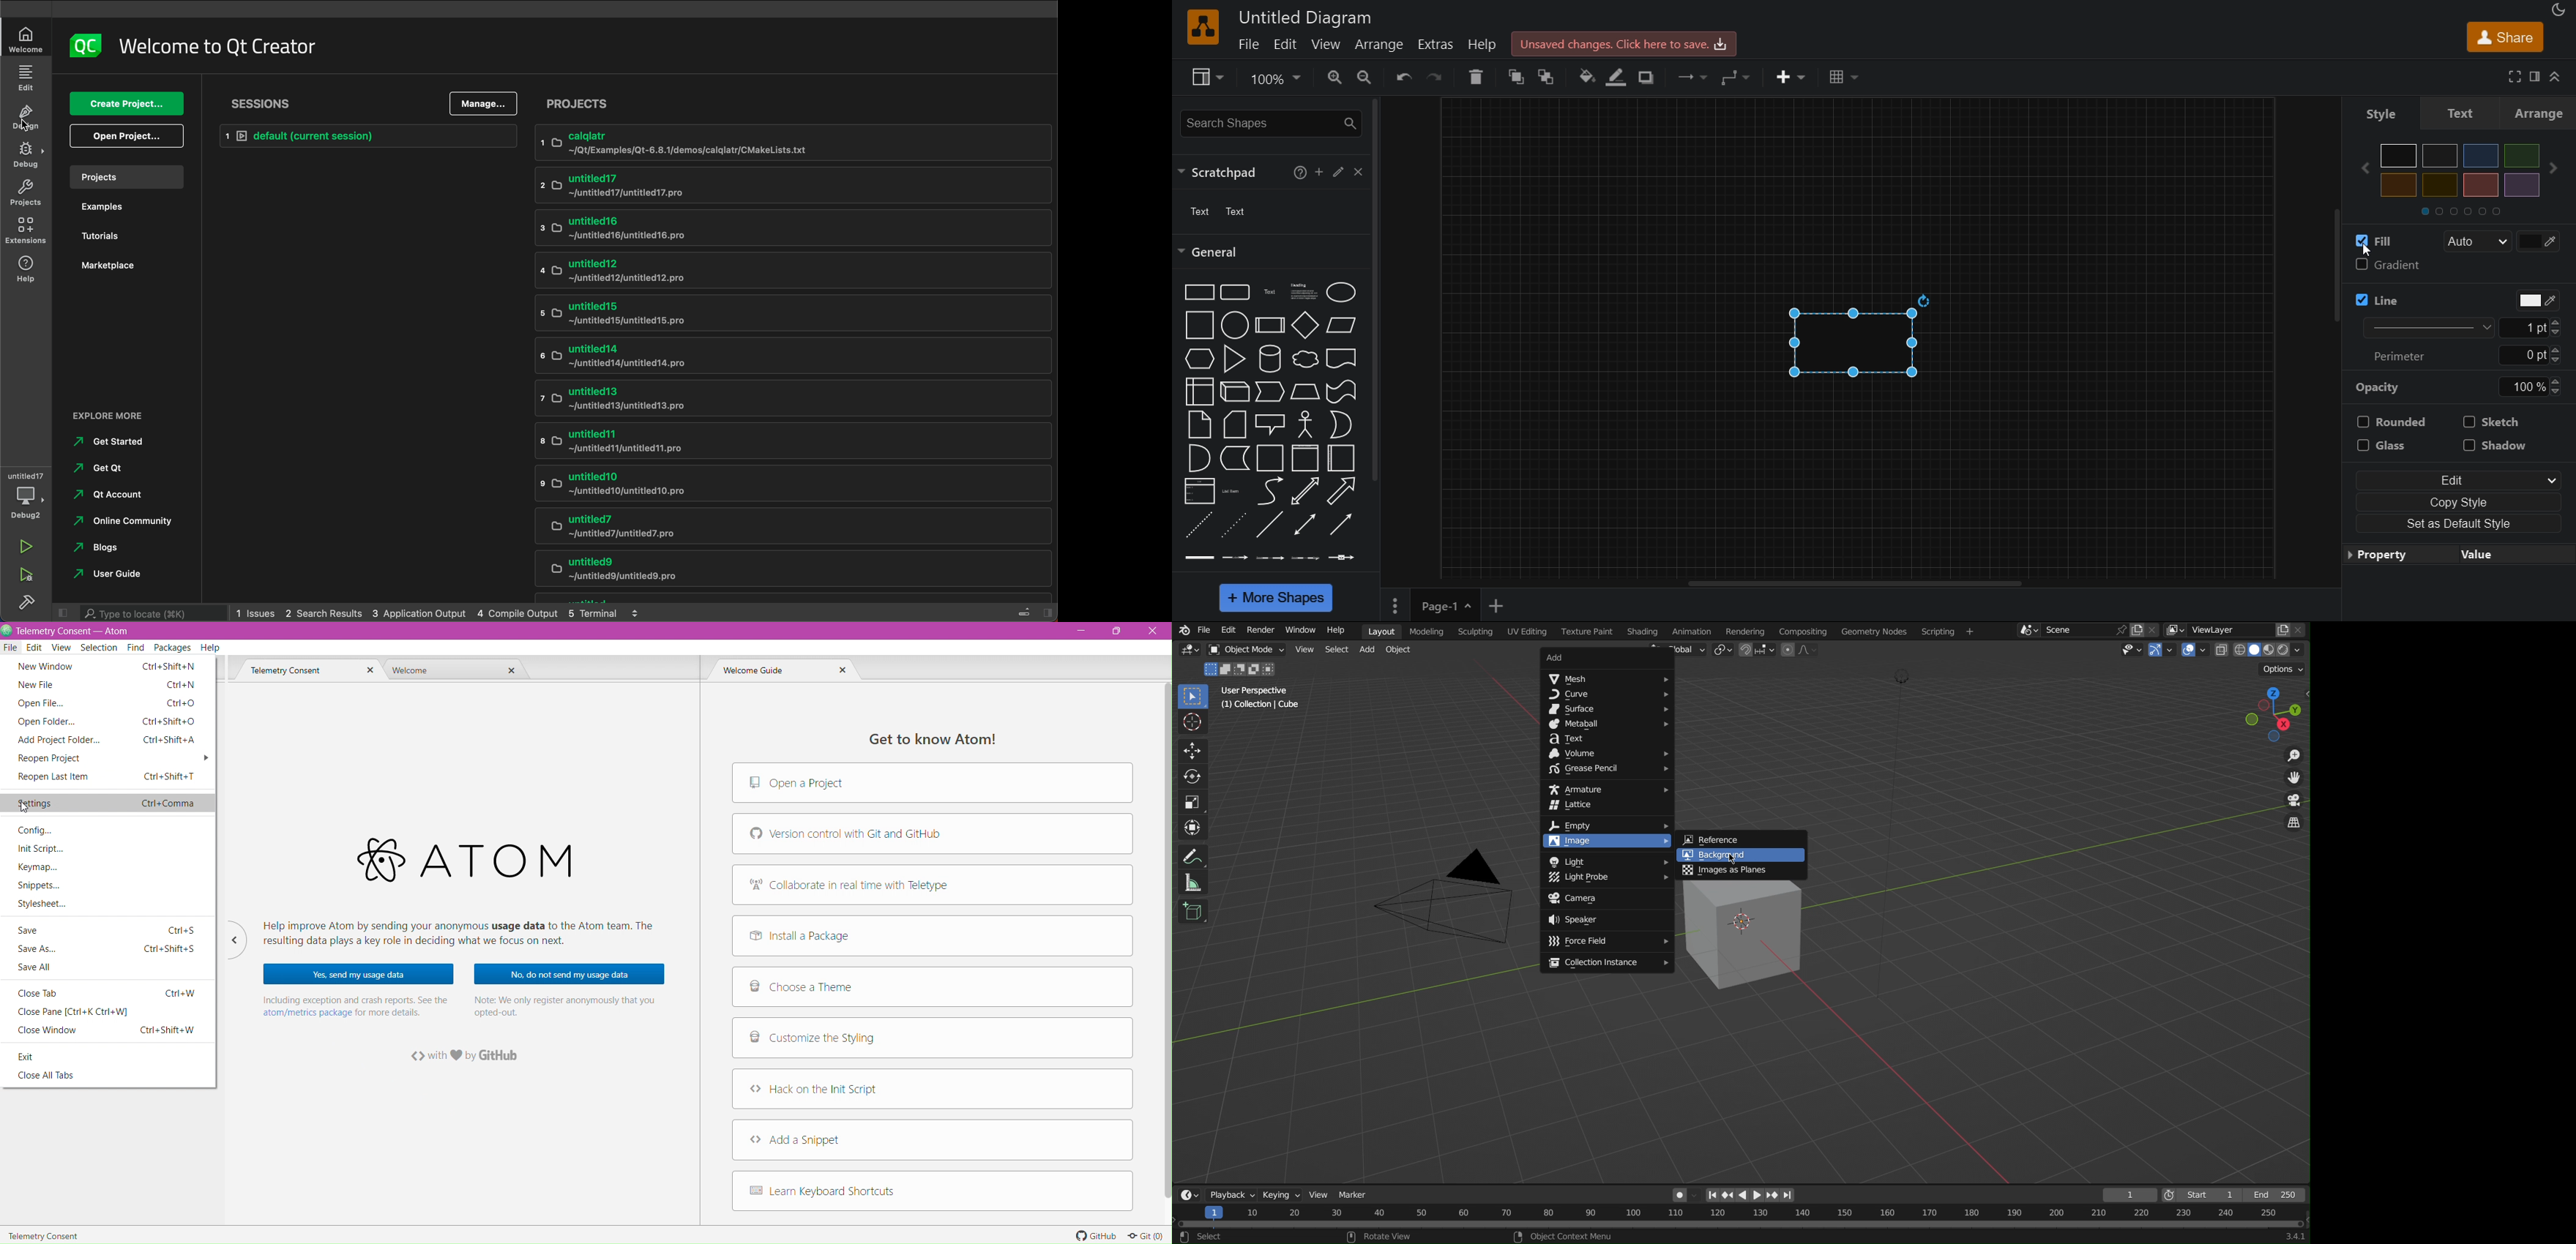 The width and height of the screenshot is (2576, 1260). Describe the element at coordinates (1153, 631) in the screenshot. I see `Close` at that location.